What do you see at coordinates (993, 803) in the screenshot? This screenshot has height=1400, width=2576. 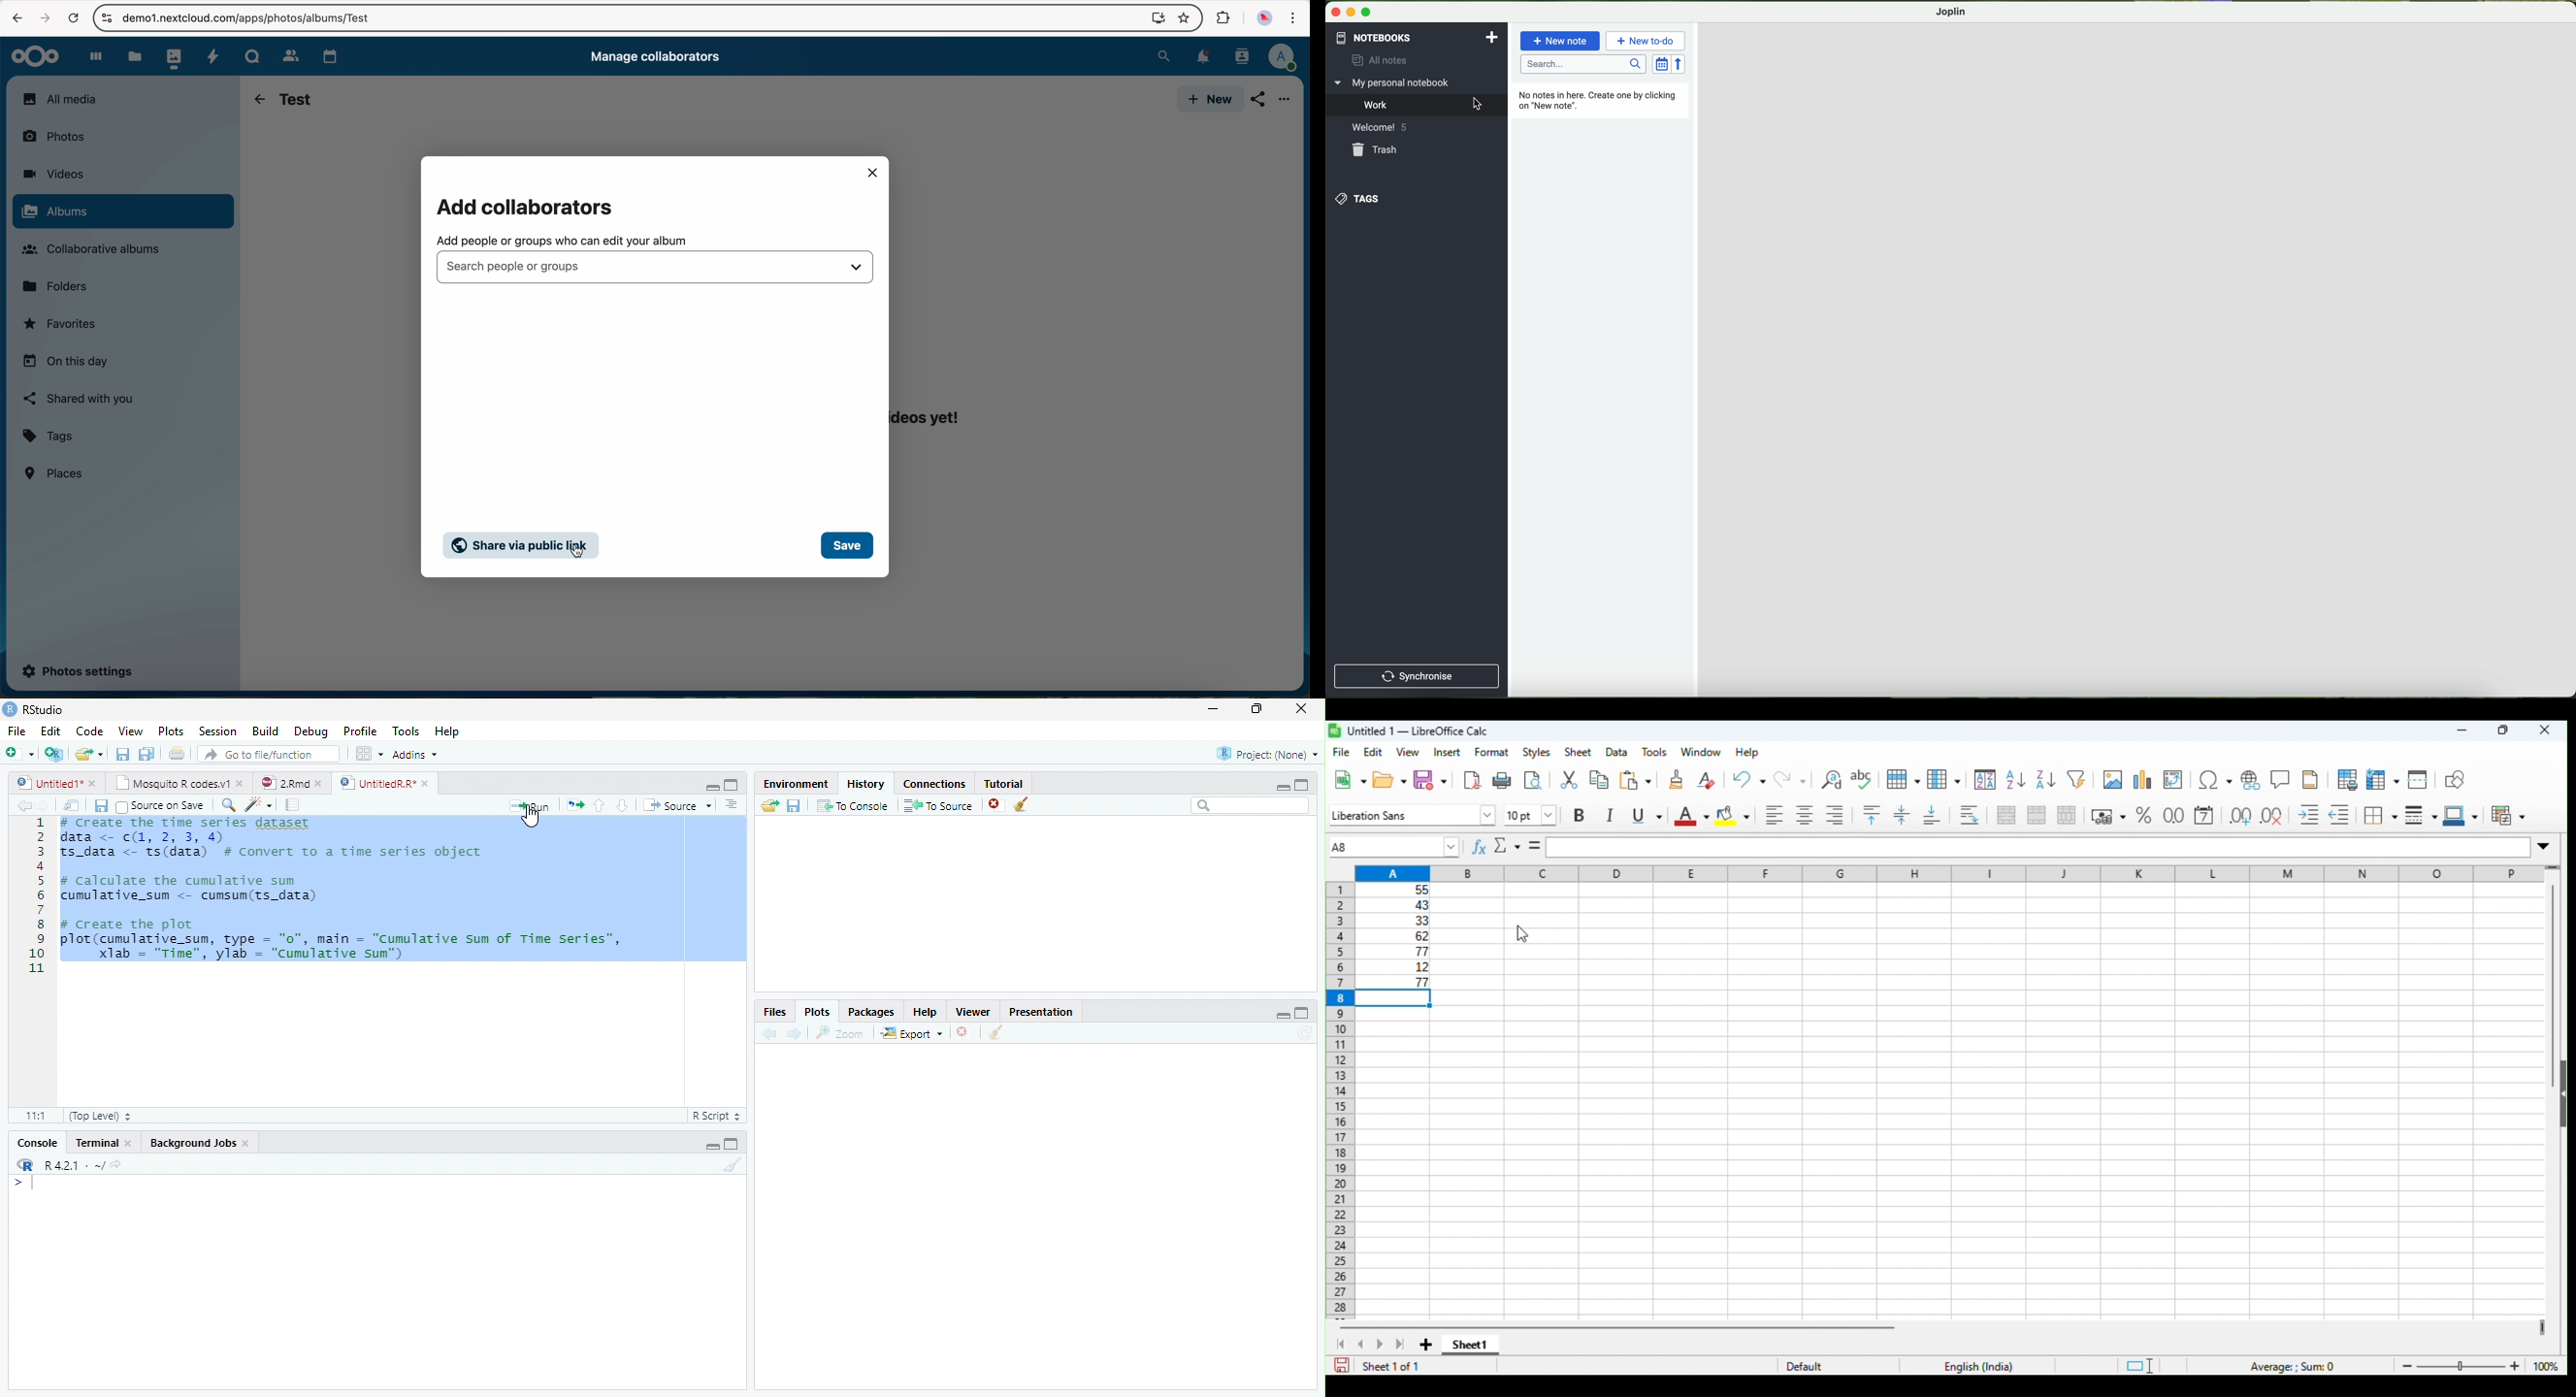 I see `Delete` at bounding box center [993, 803].